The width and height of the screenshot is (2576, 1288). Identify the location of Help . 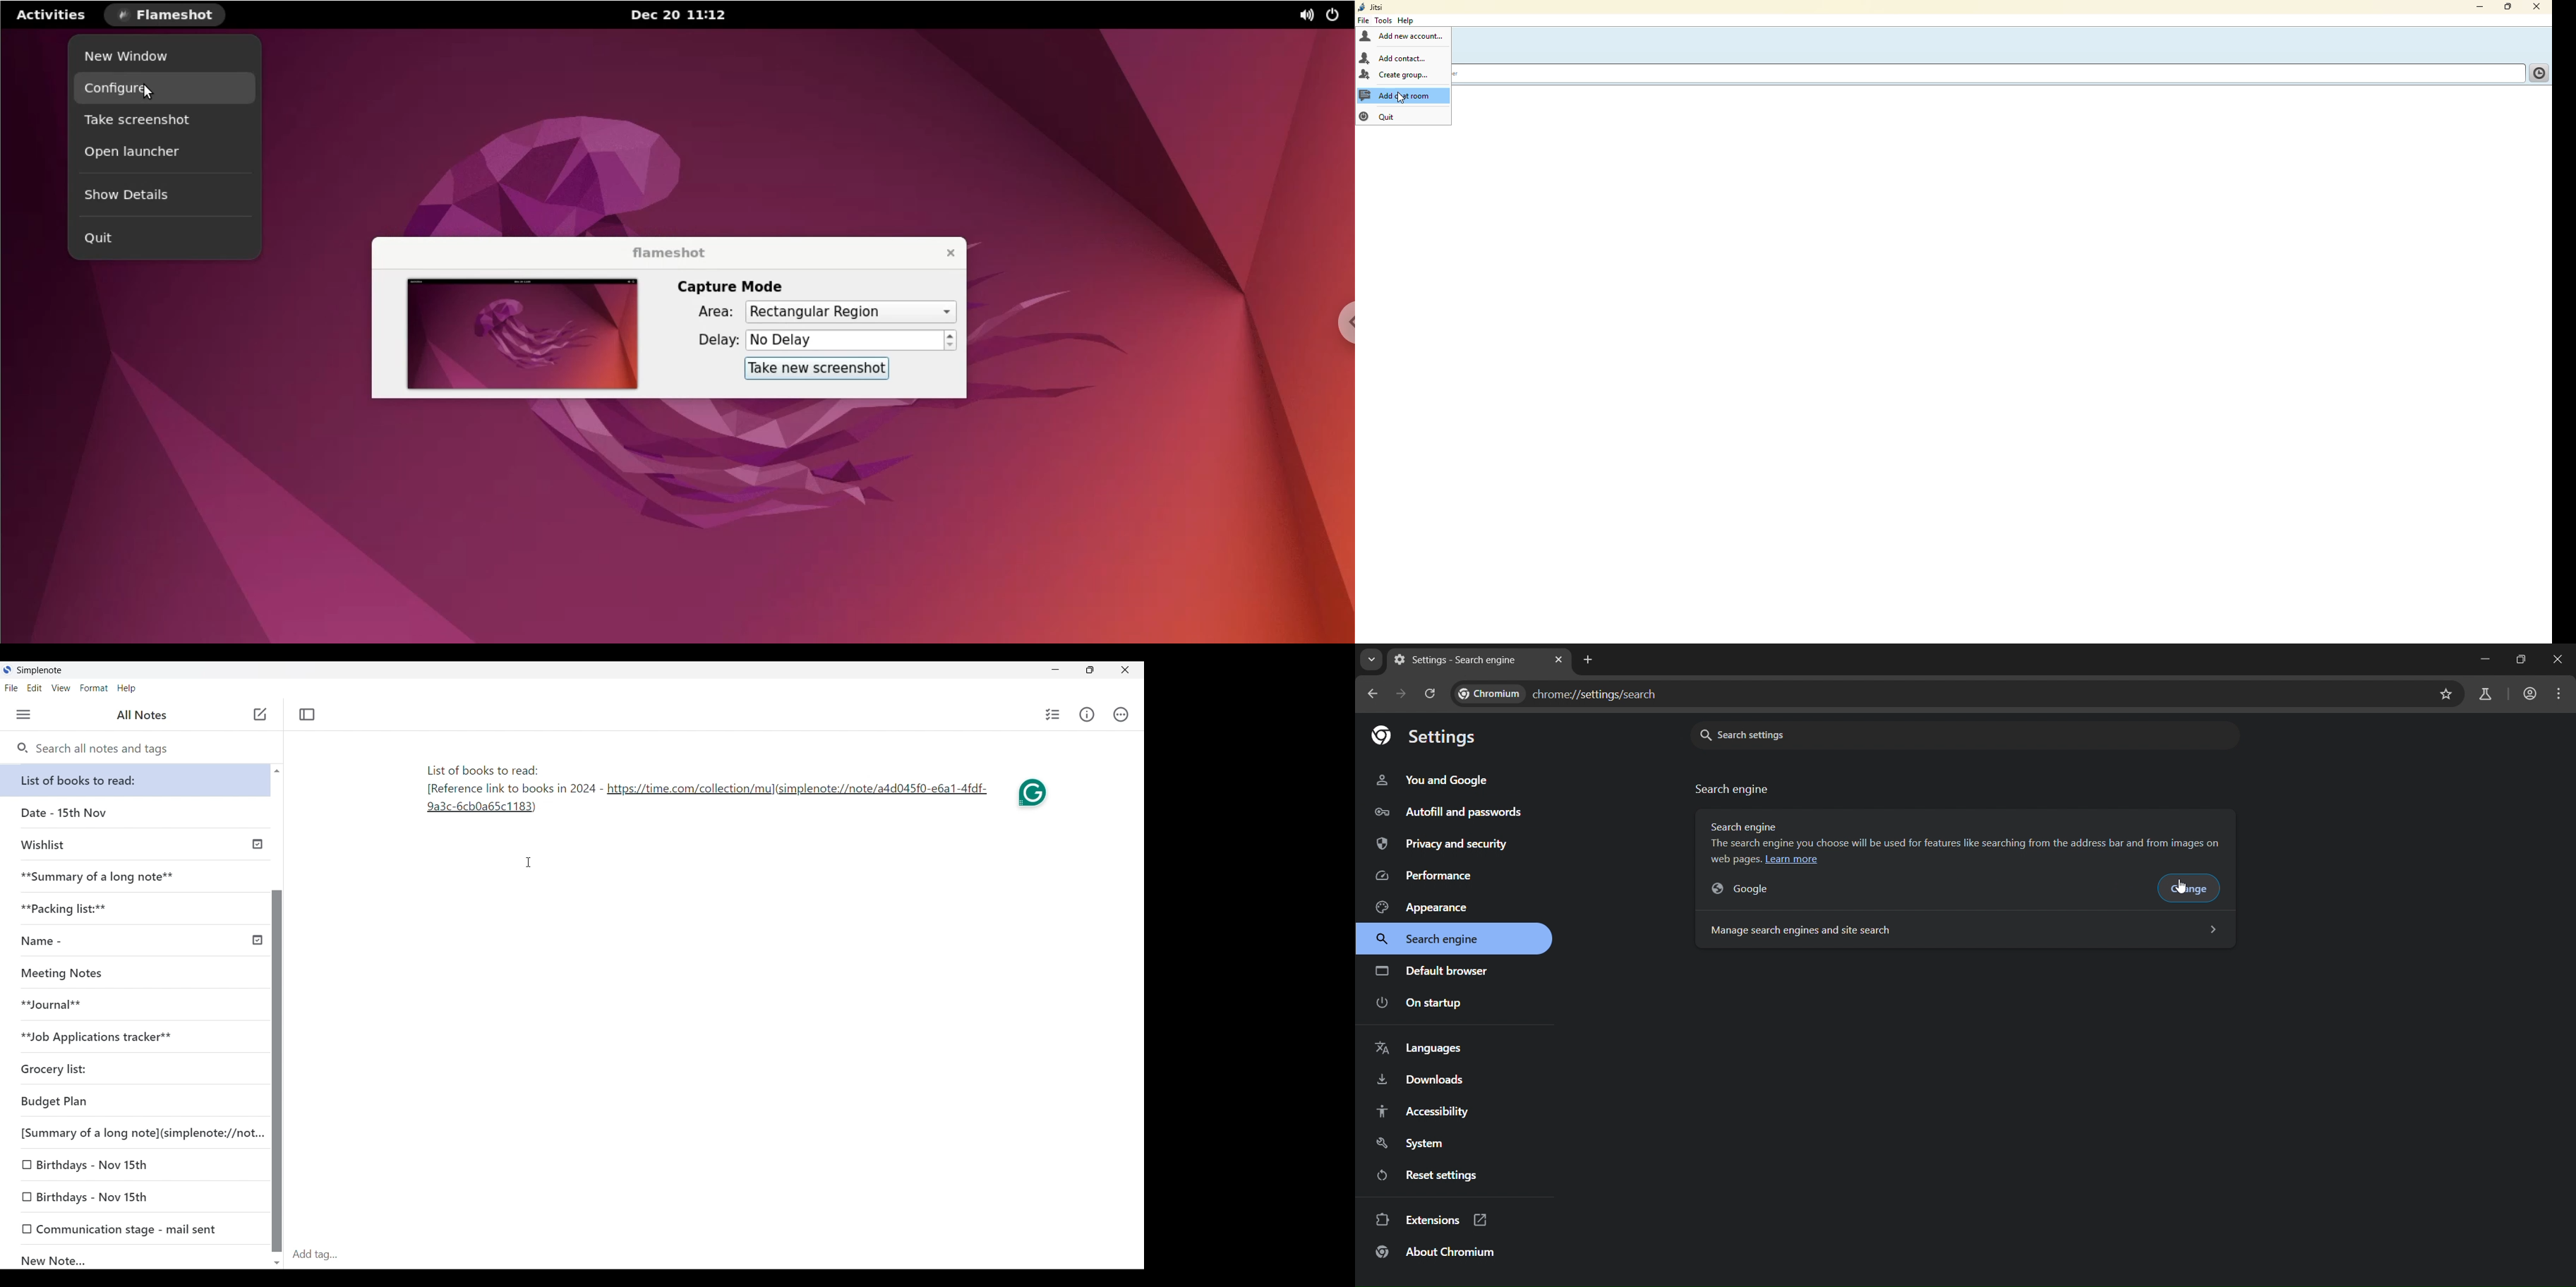
(127, 689).